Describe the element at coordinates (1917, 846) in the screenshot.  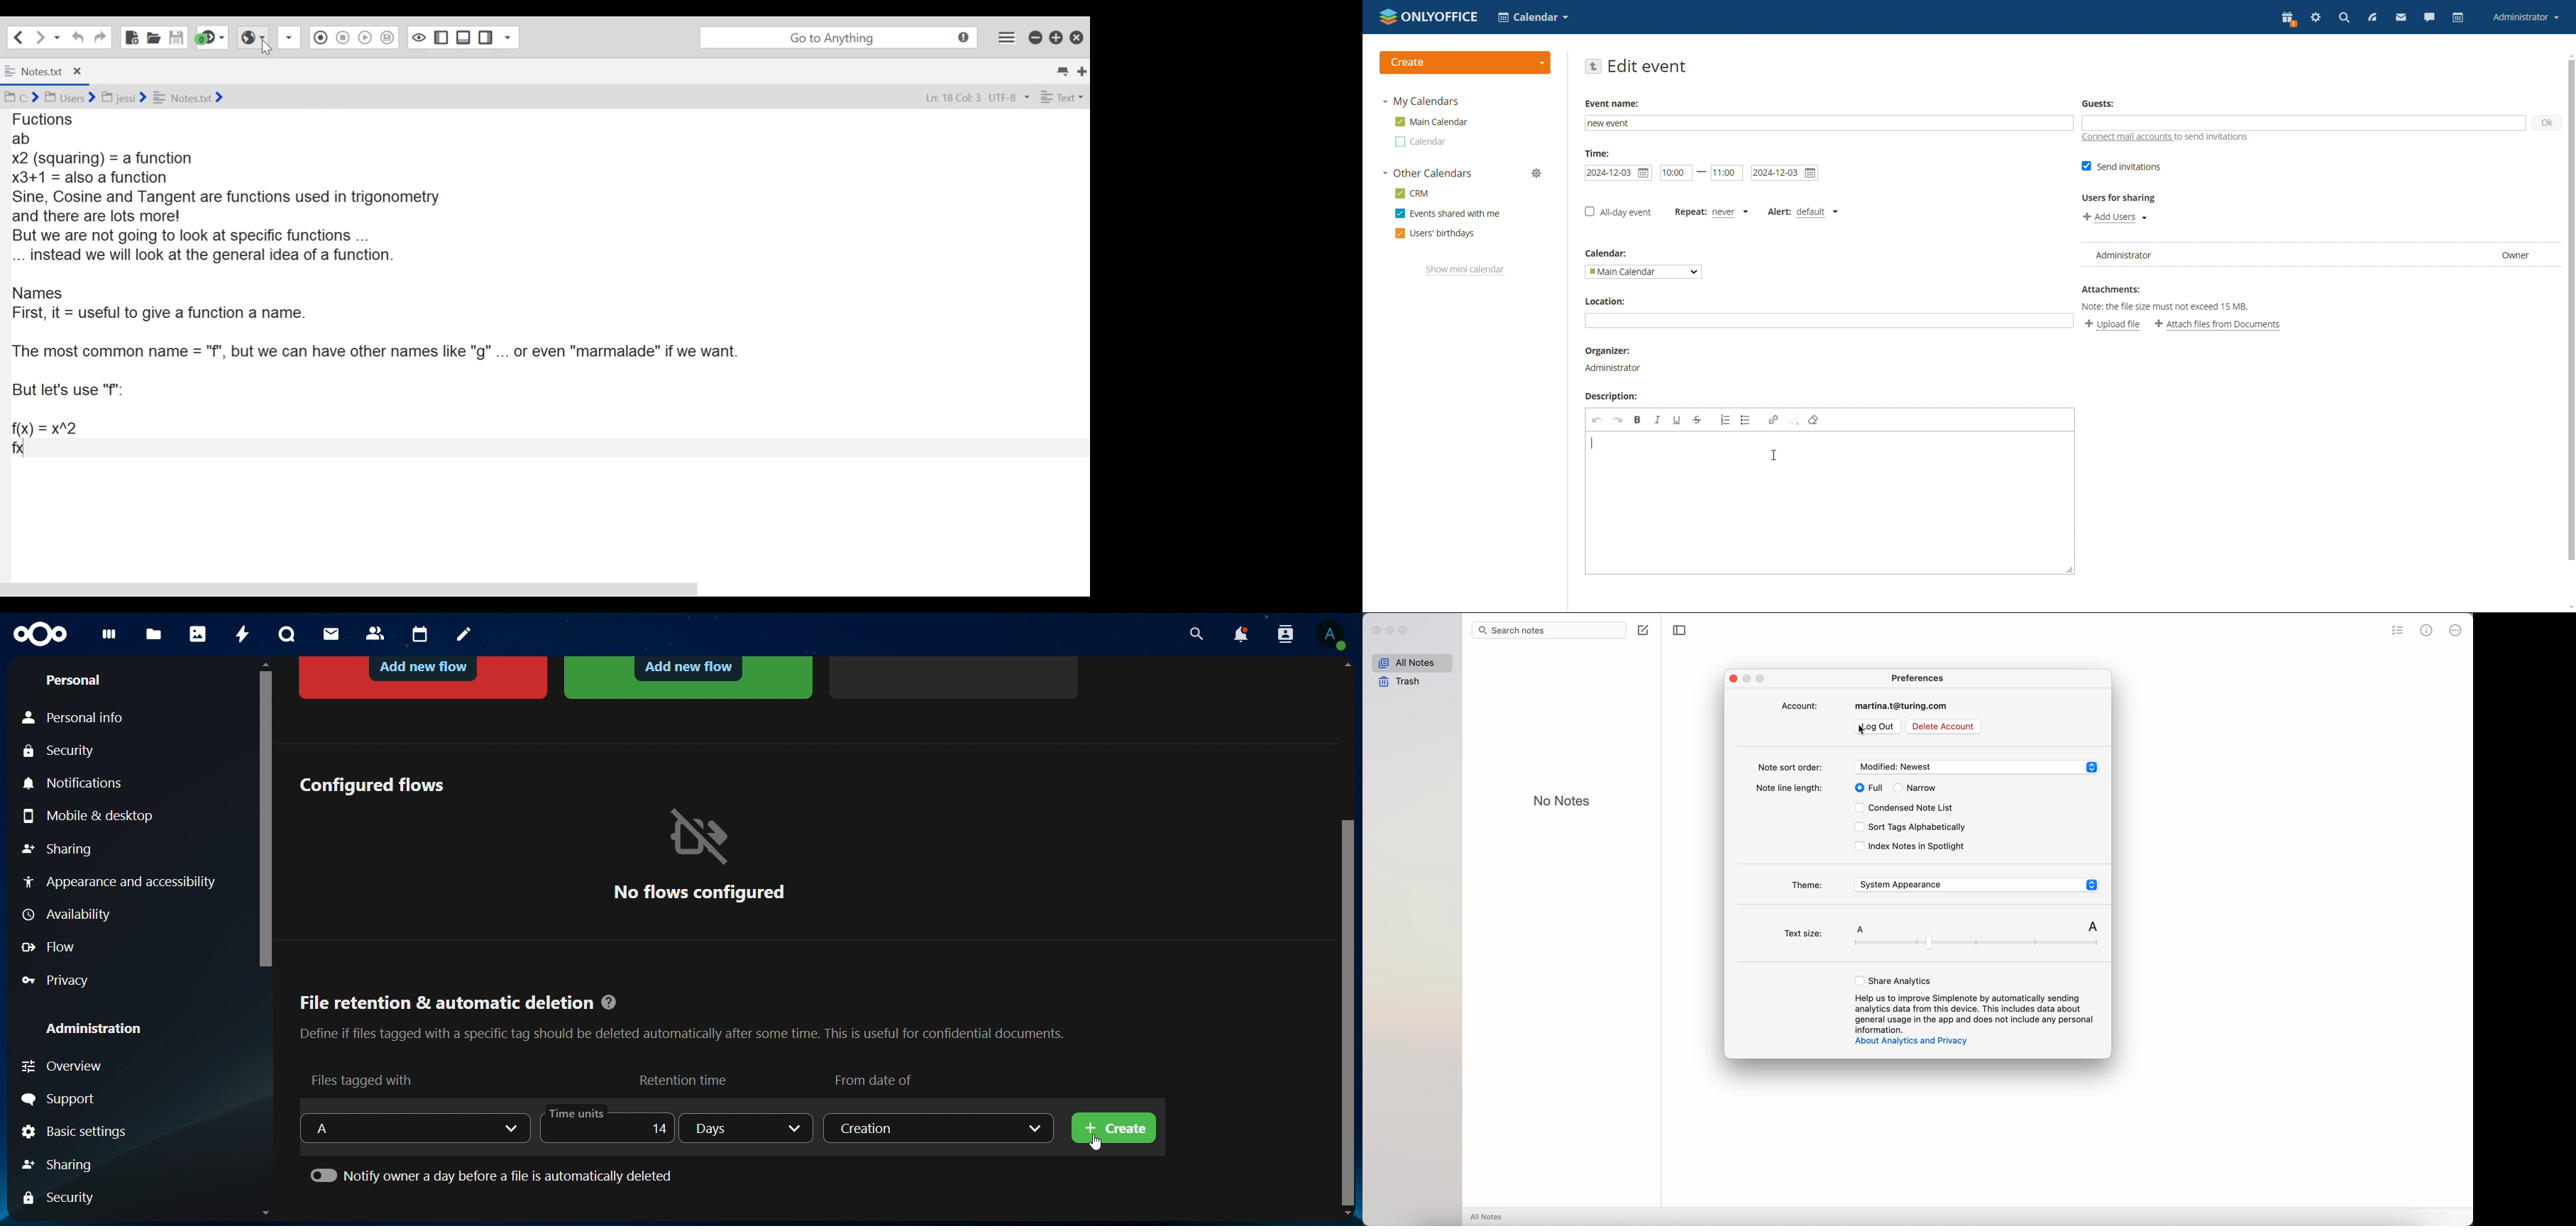
I see `index notes in spotlight` at that location.